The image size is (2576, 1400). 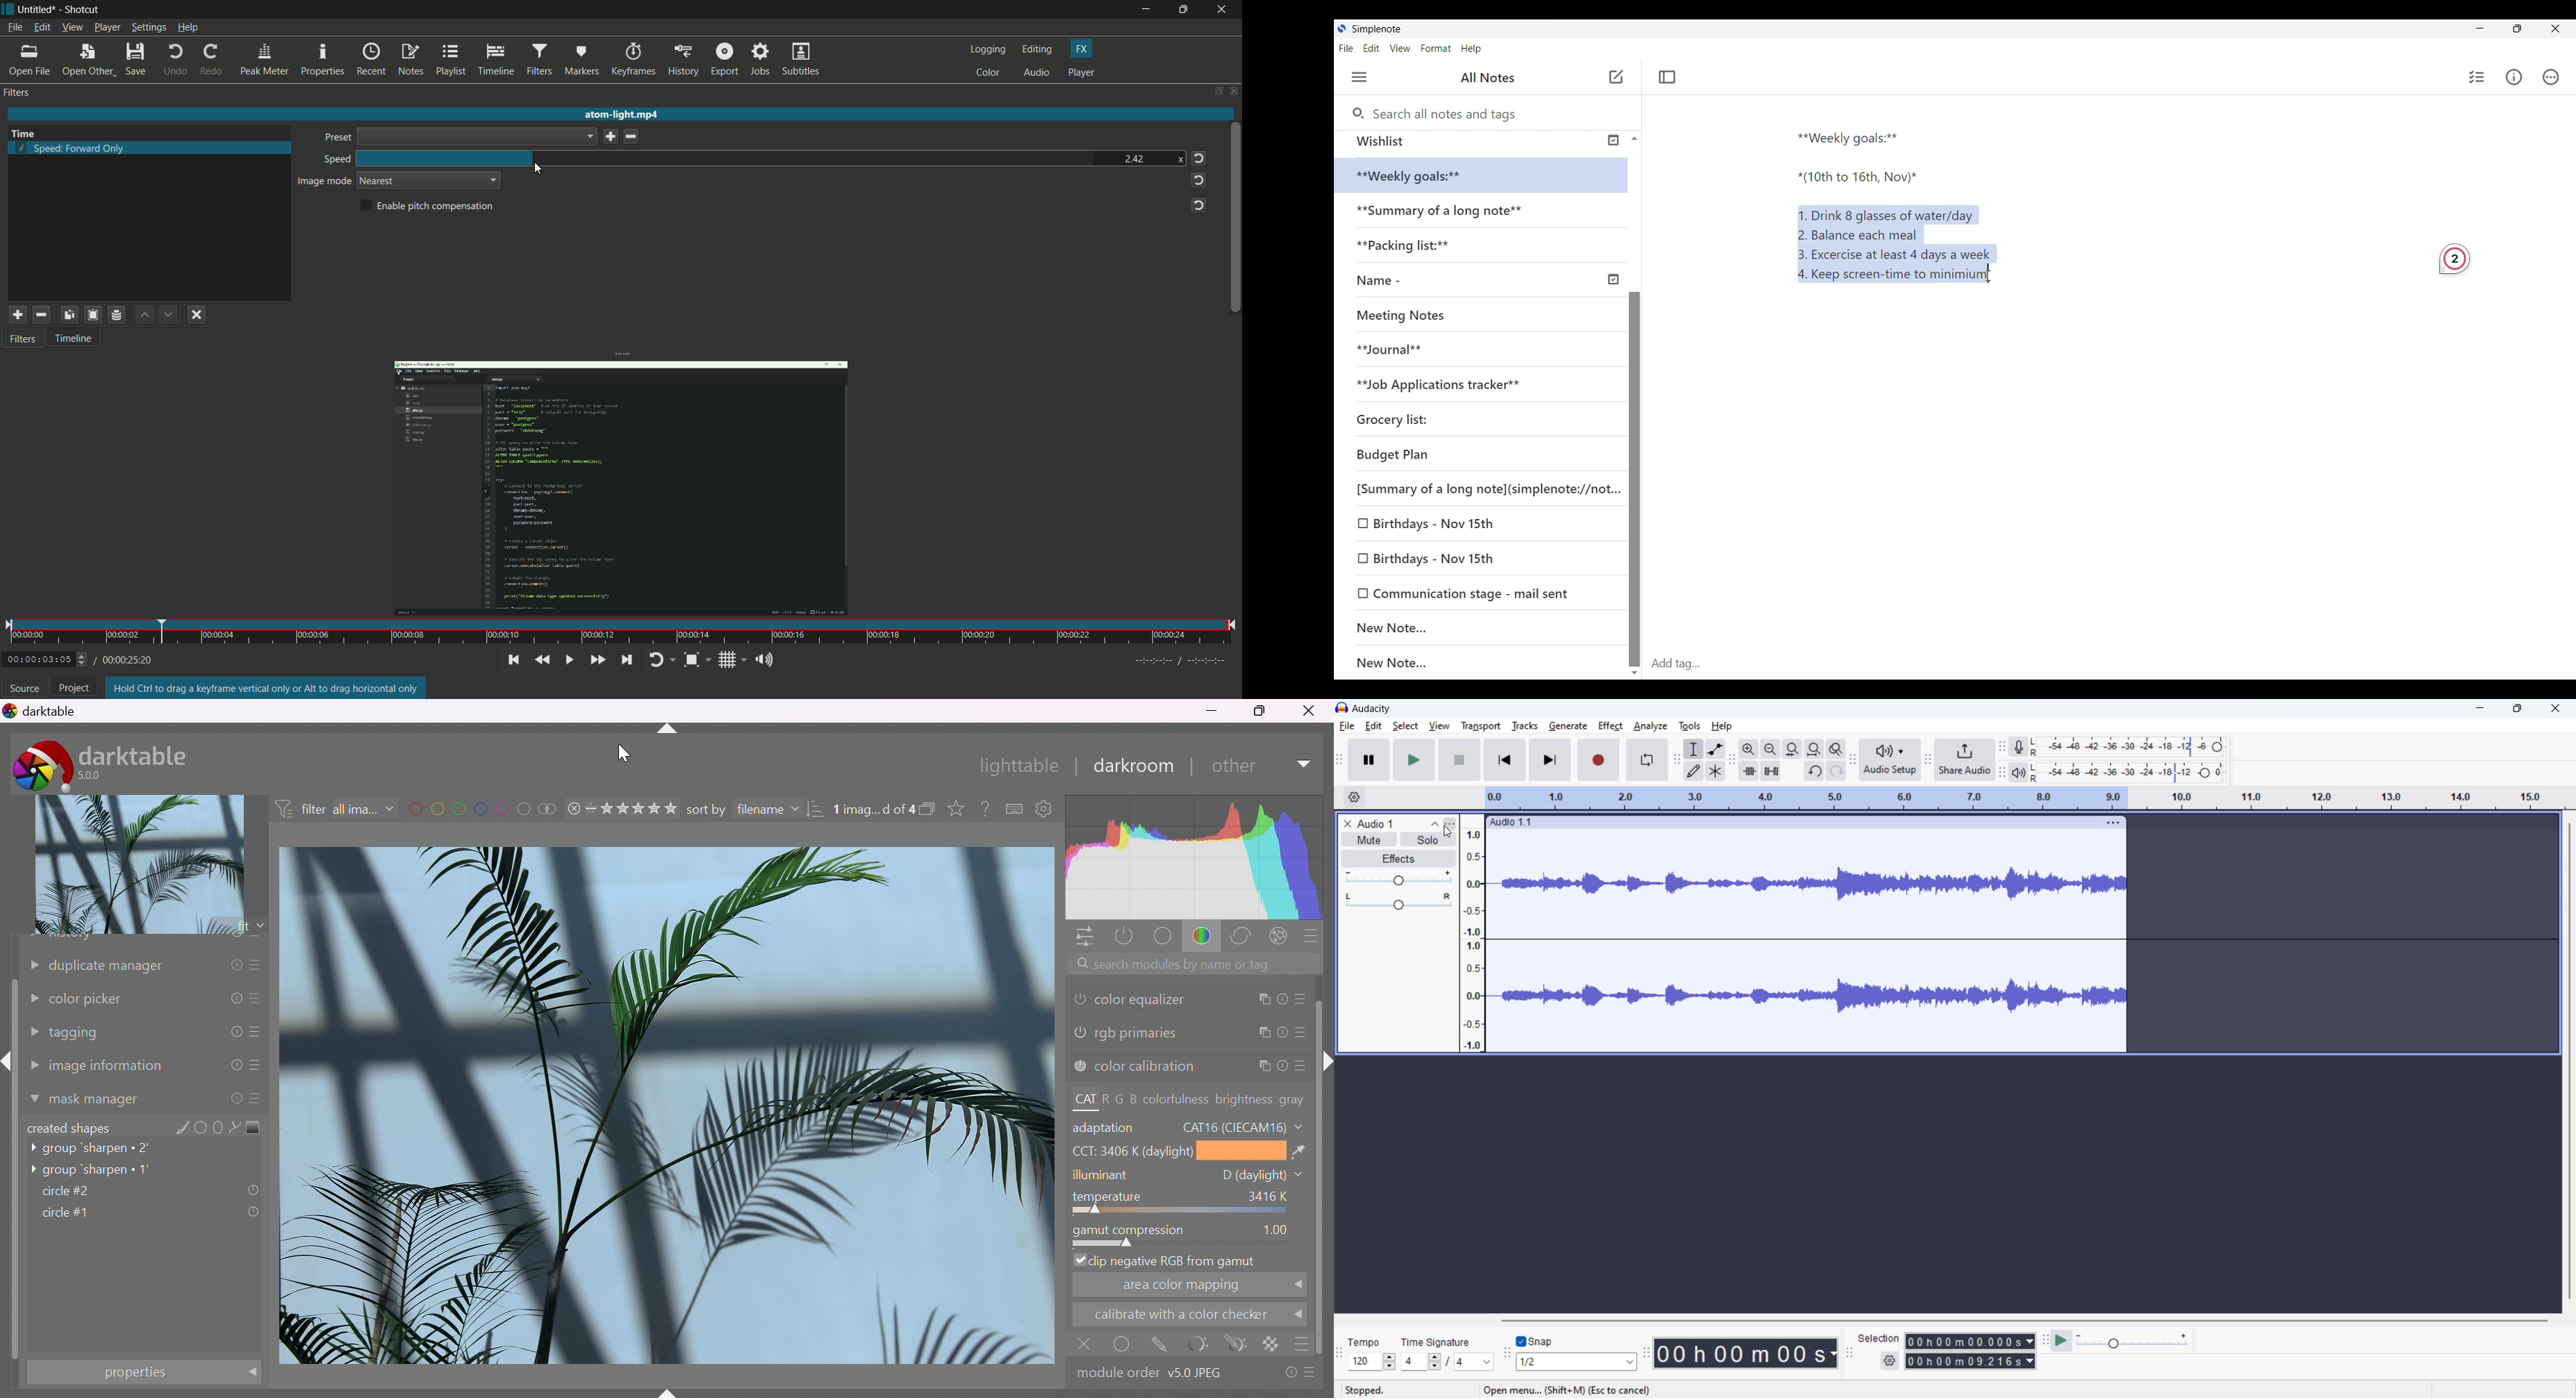 I want to click on edit menu, so click(x=41, y=27).